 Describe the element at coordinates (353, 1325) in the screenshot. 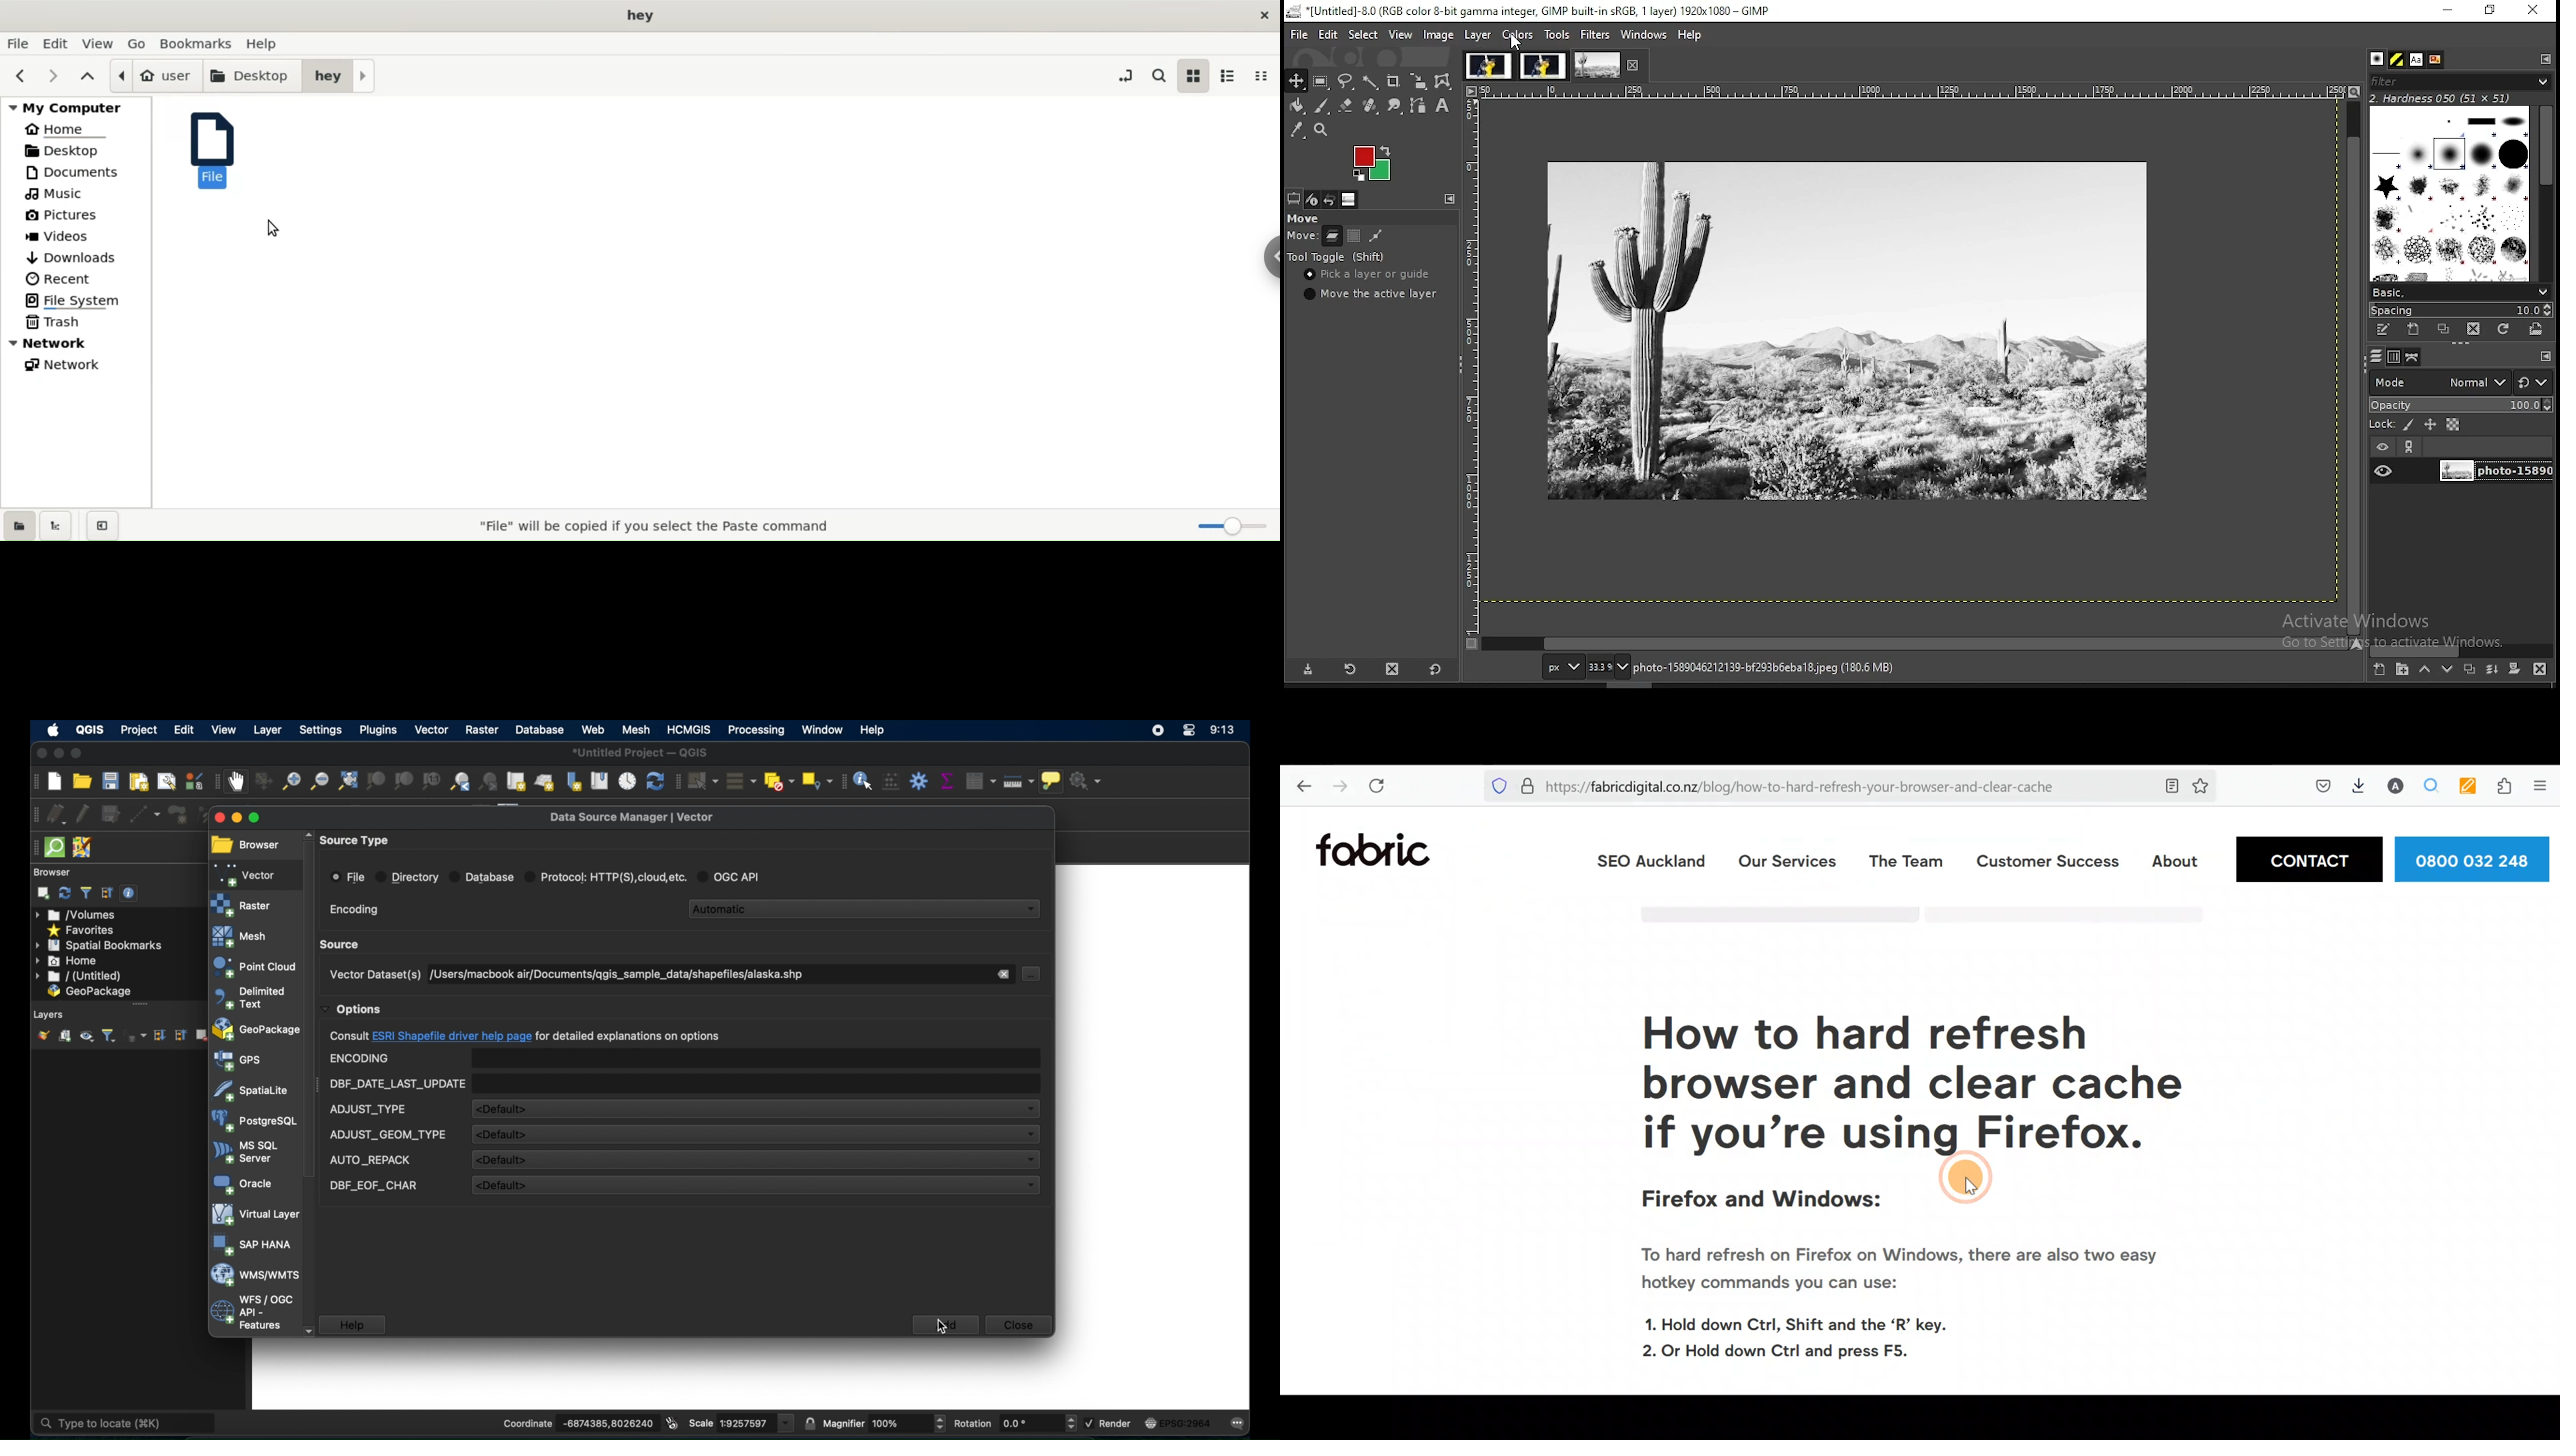

I see `help` at that location.